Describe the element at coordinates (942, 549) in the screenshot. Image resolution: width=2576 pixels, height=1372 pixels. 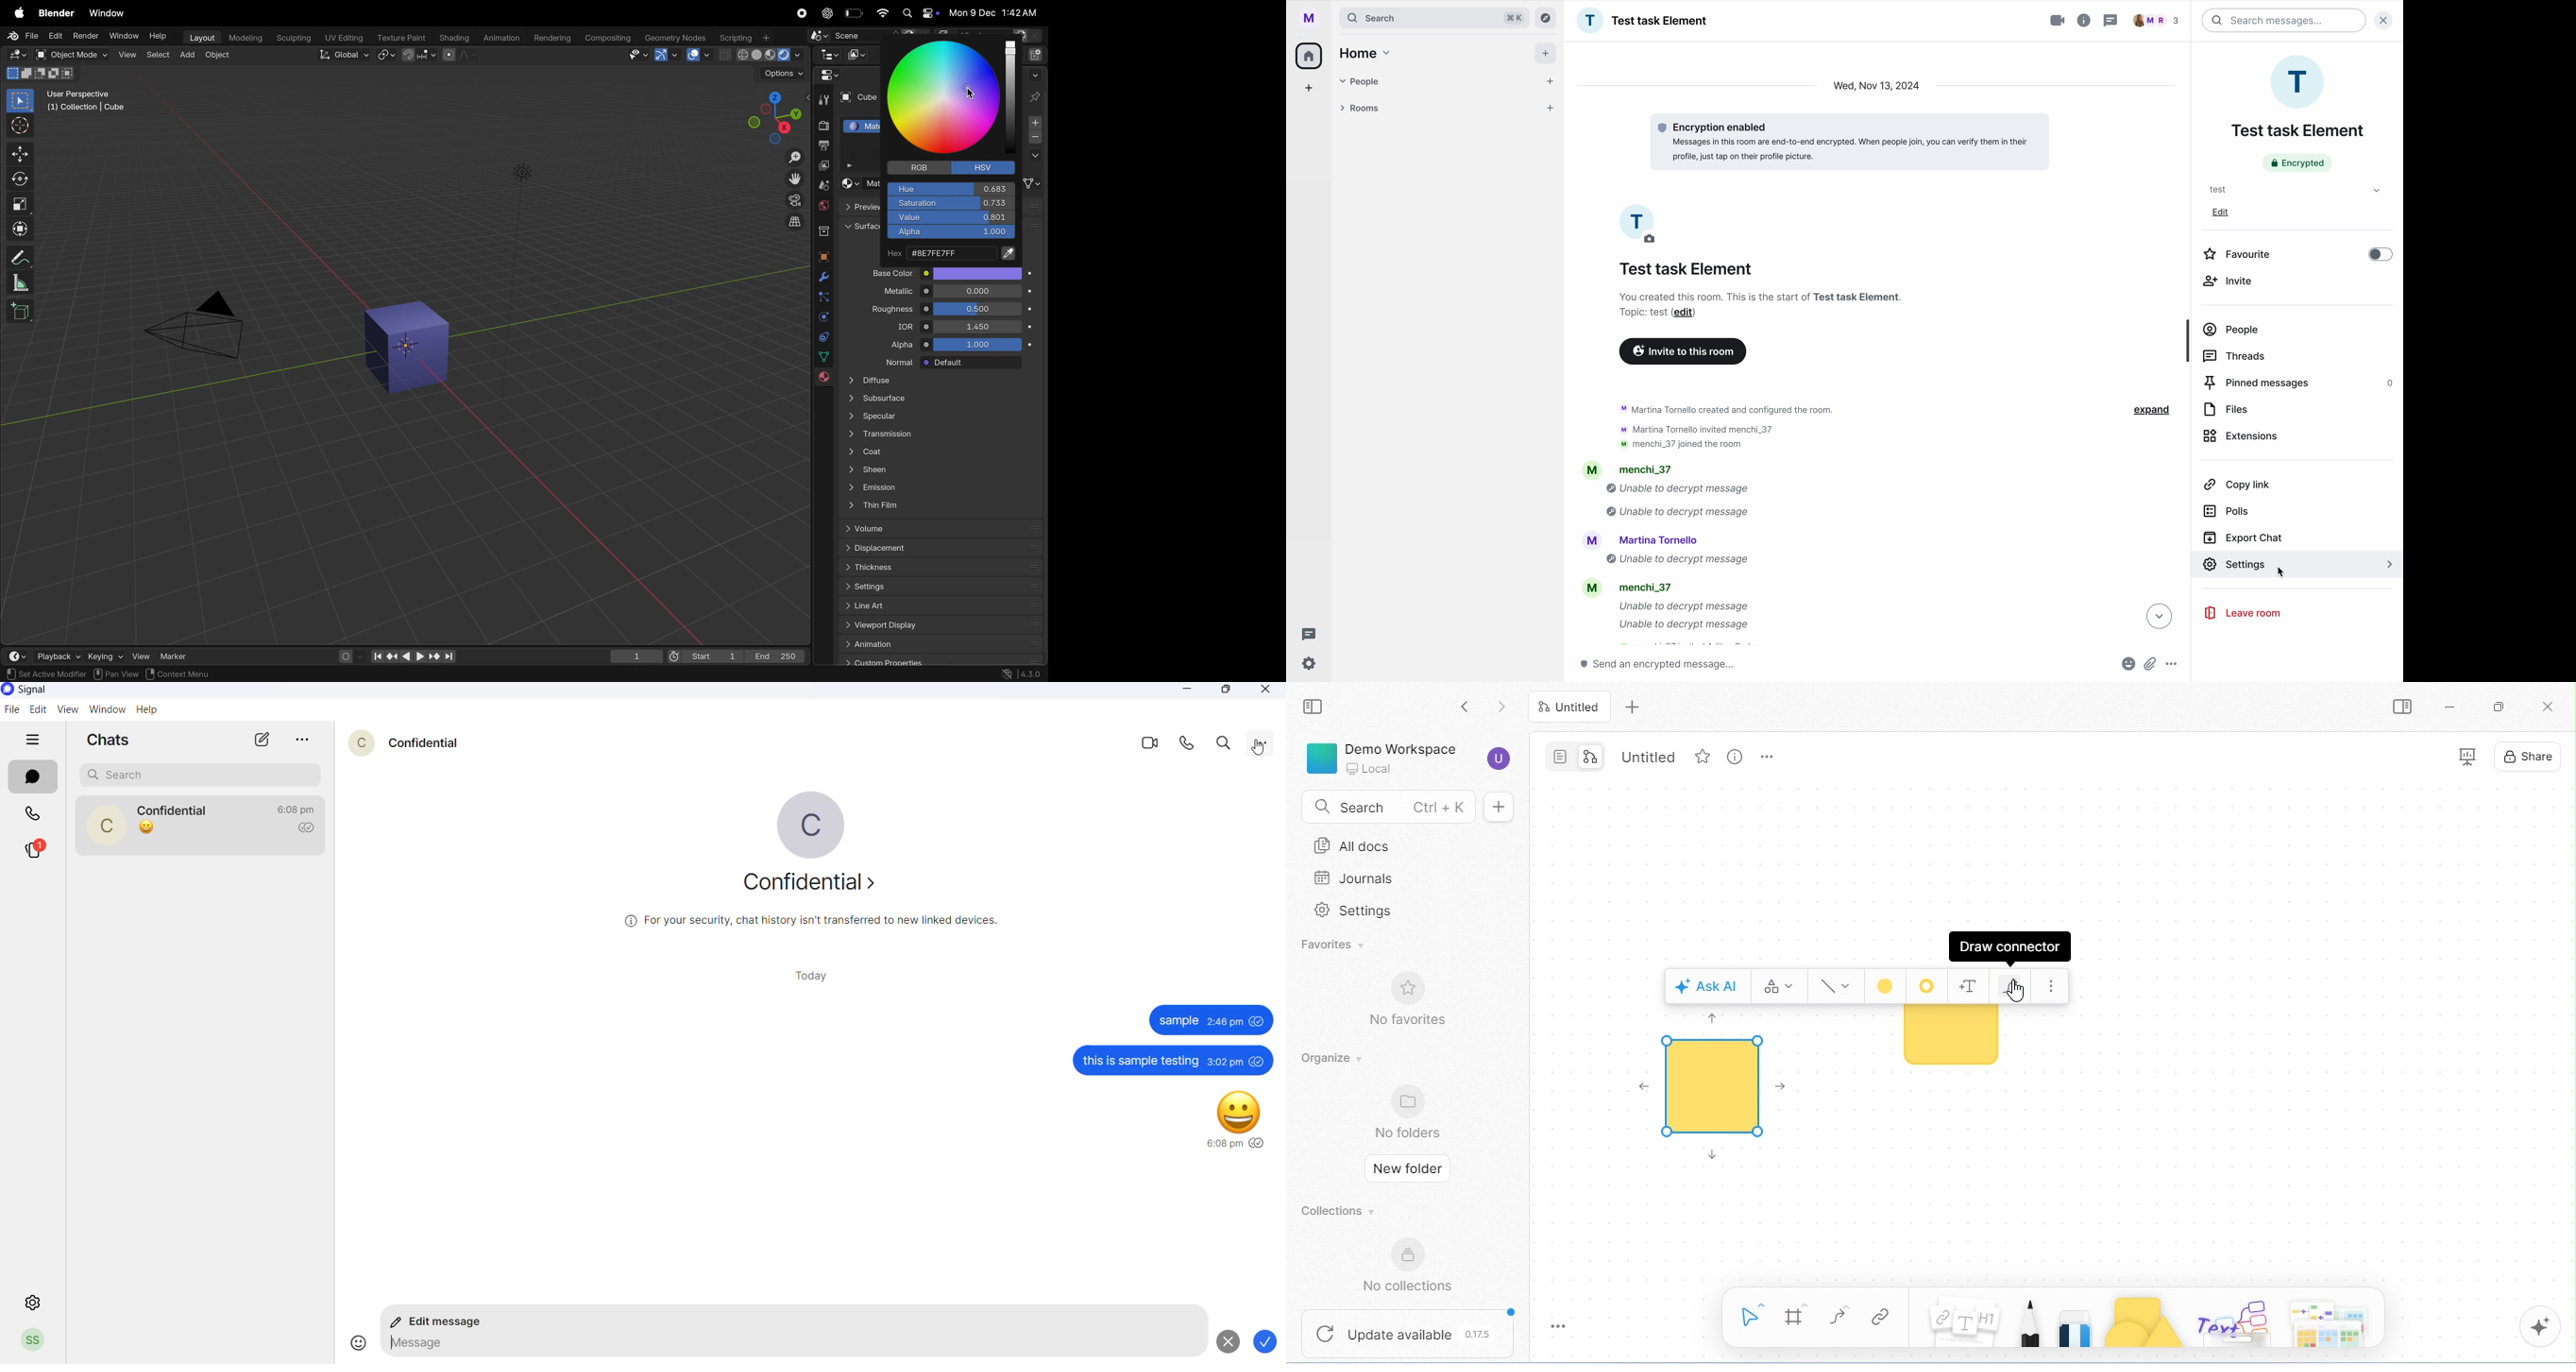
I see `displace meny` at that location.